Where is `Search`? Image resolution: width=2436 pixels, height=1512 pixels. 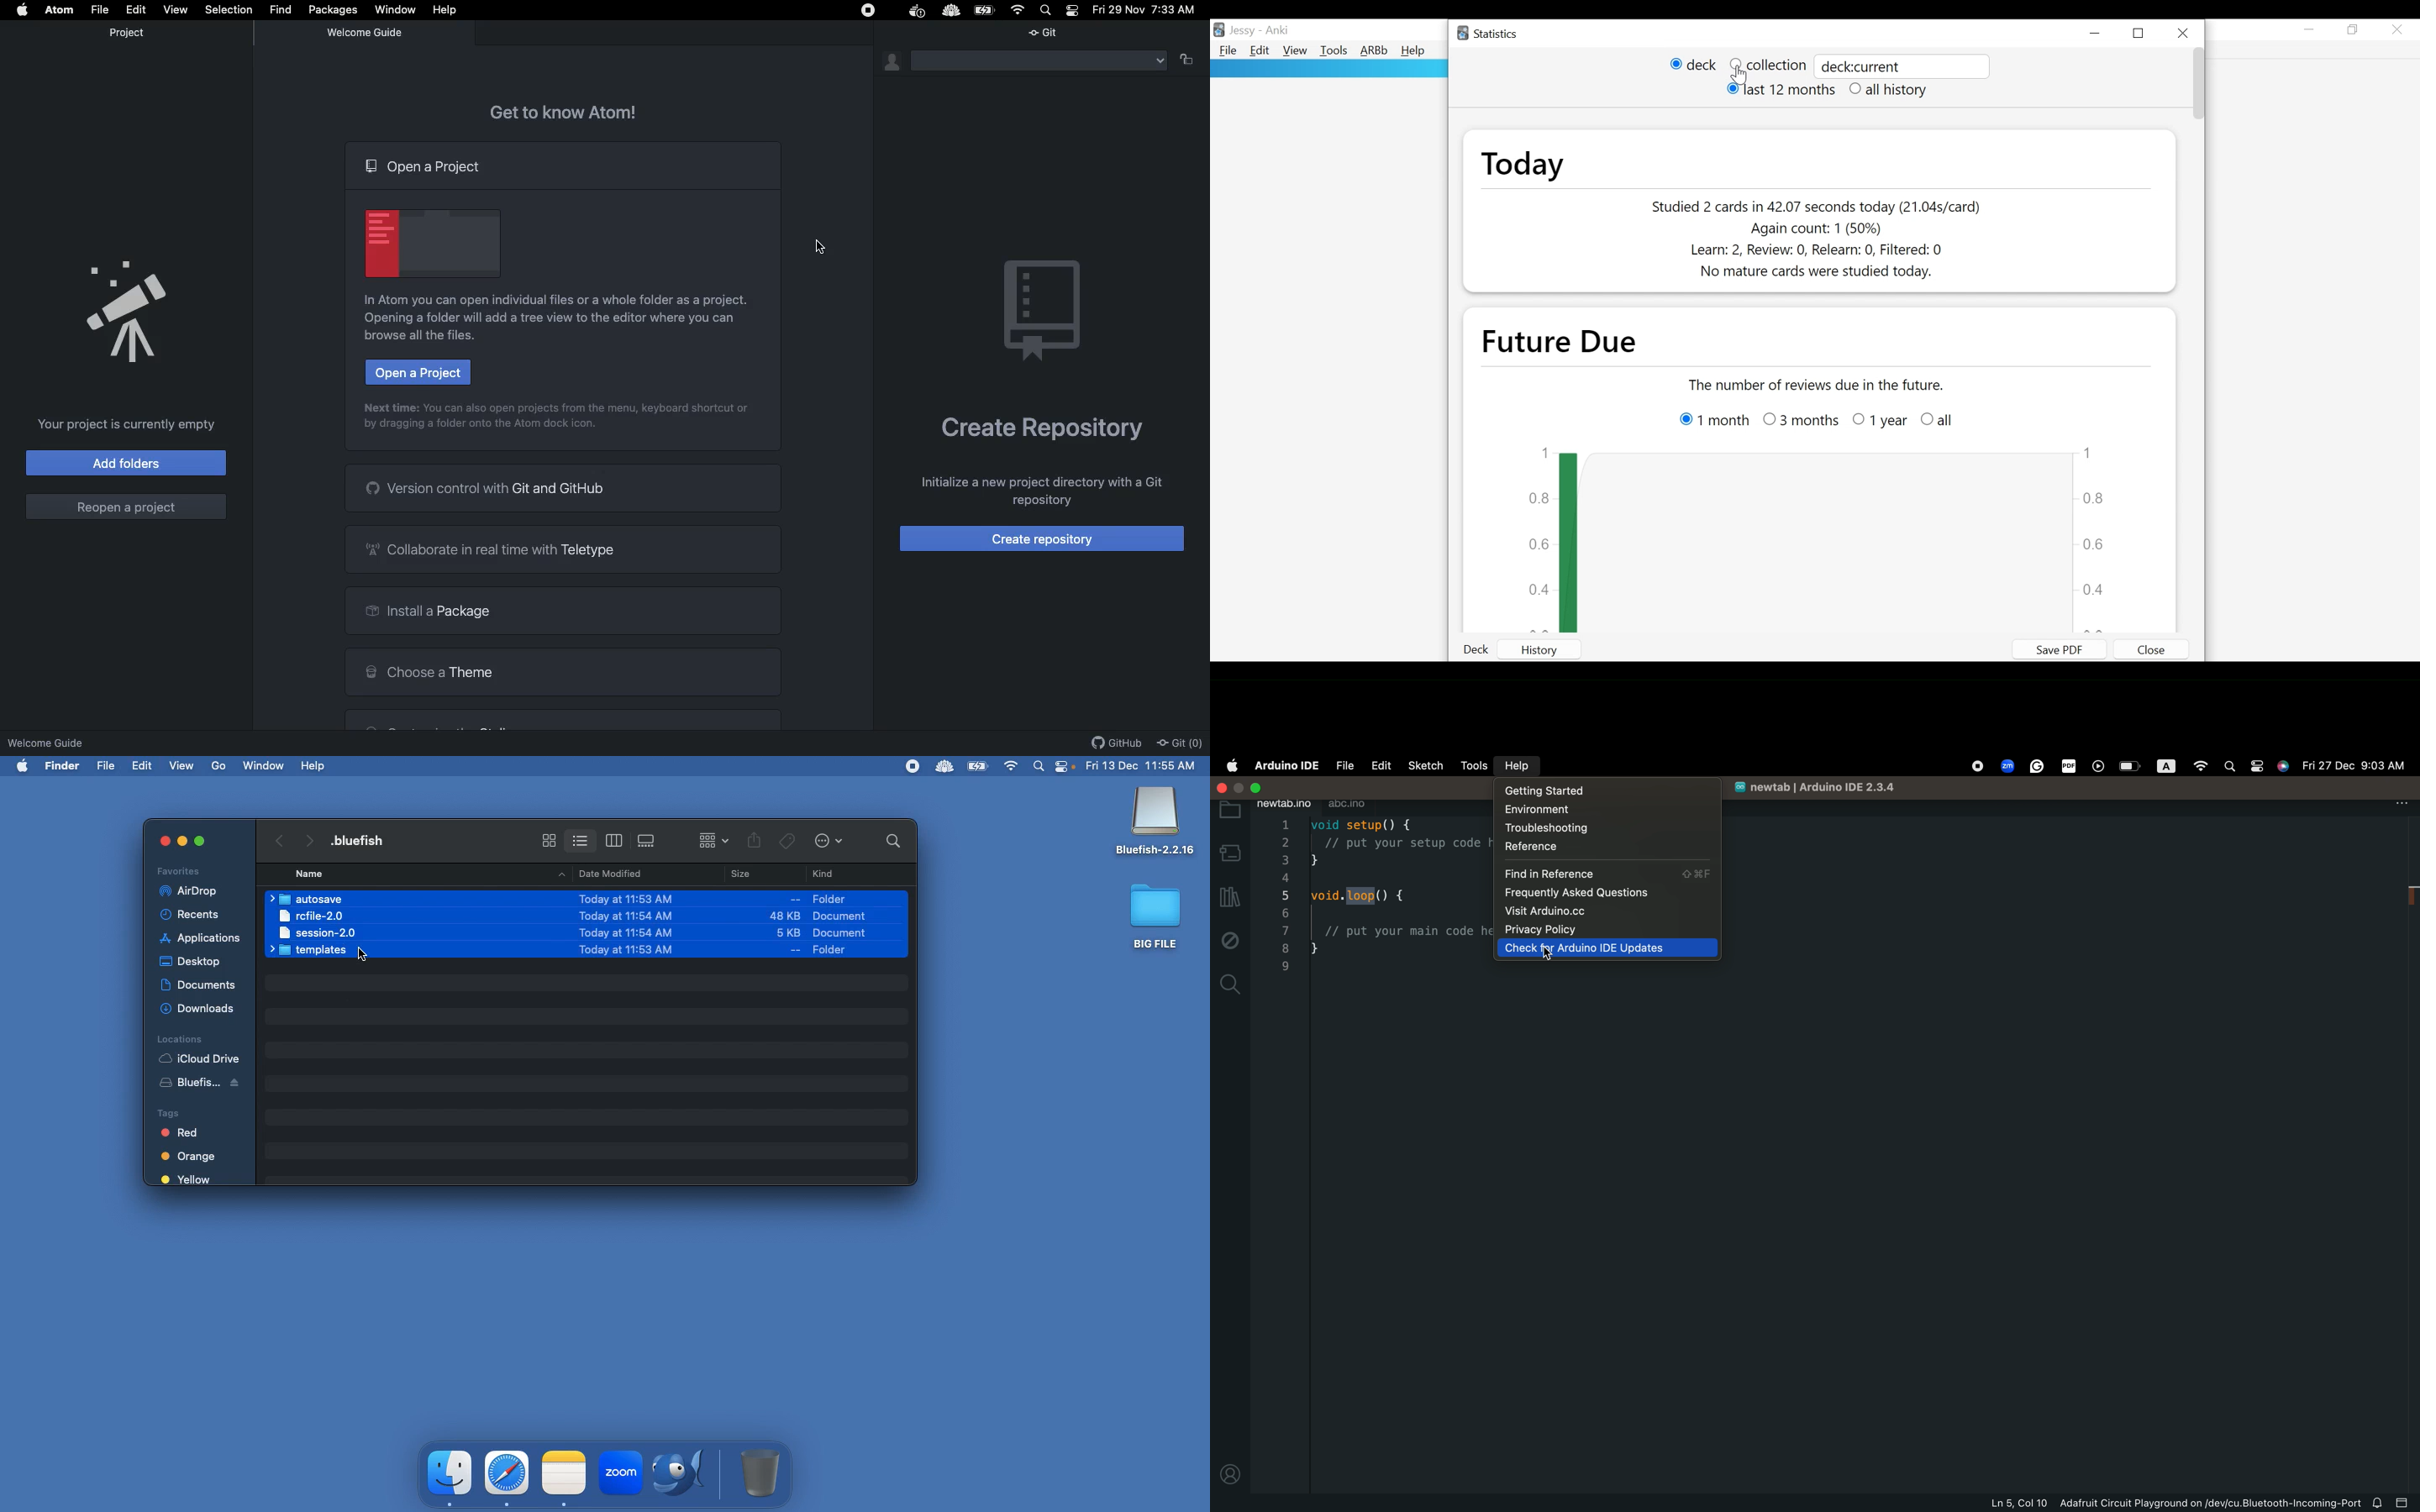
Search is located at coordinates (1039, 768).